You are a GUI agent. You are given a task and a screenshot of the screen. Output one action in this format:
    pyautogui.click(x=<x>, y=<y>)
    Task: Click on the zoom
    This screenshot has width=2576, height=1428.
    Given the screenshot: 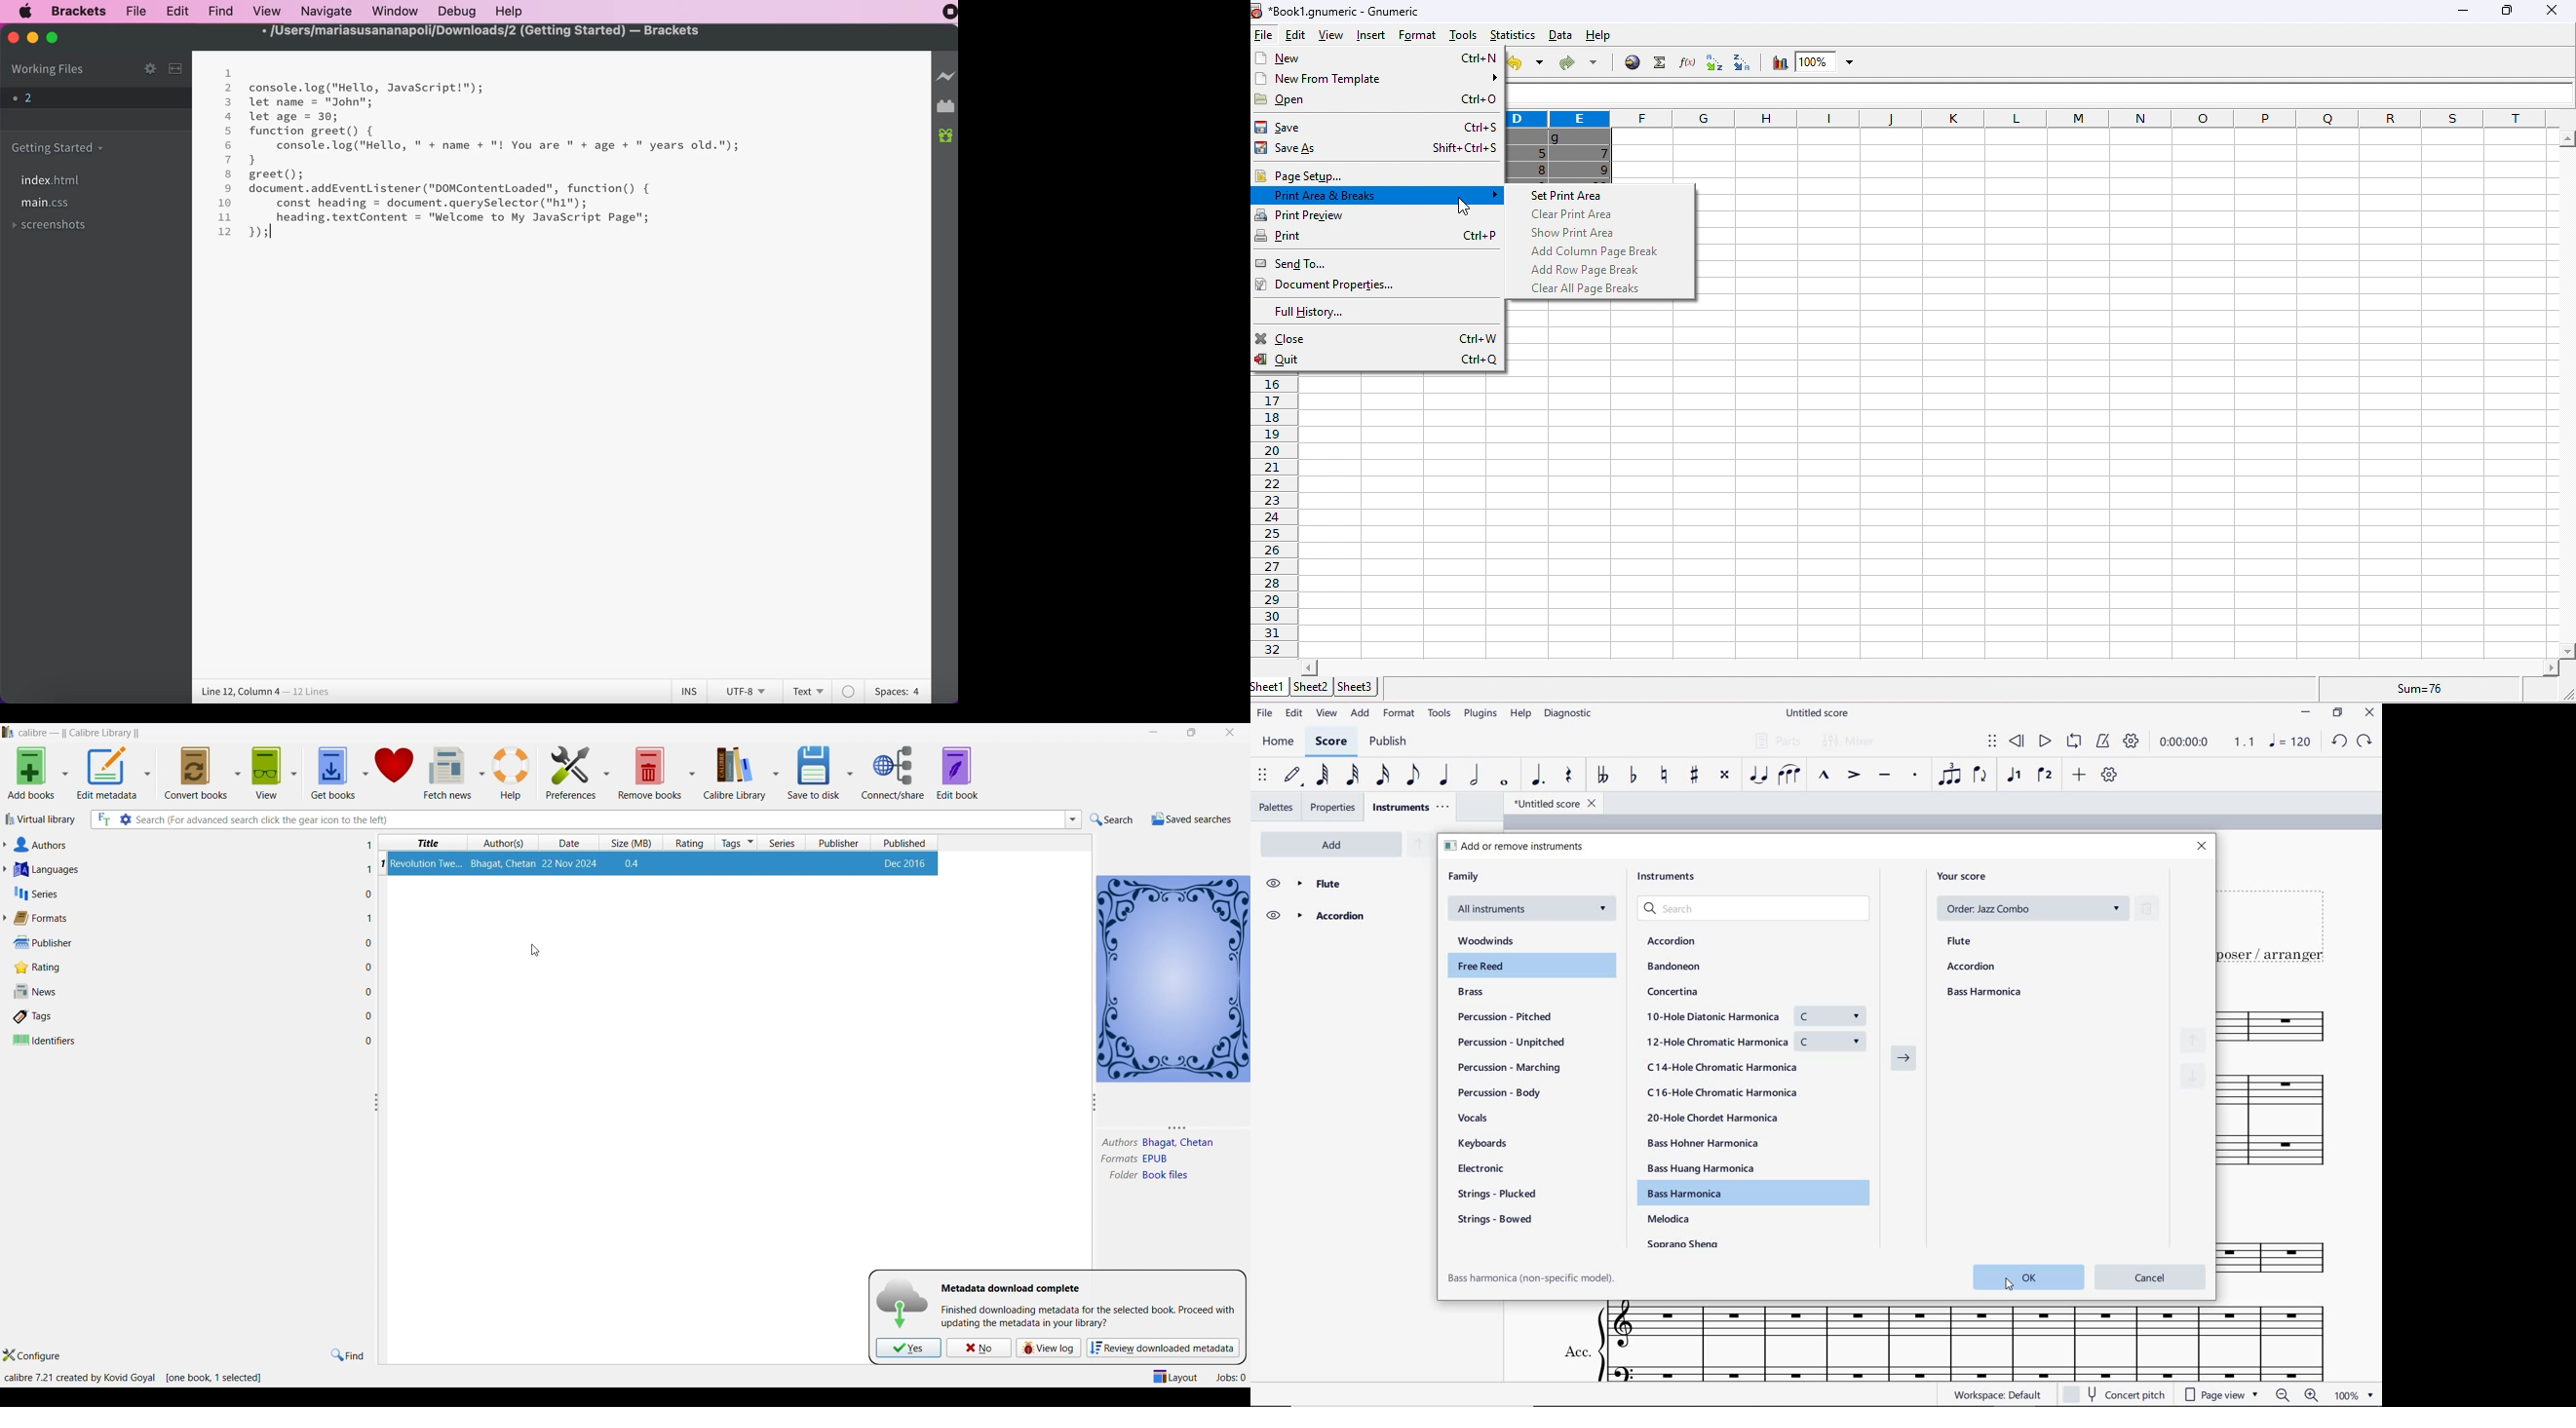 What is the action you would take?
    pyautogui.click(x=1827, y=62)
    